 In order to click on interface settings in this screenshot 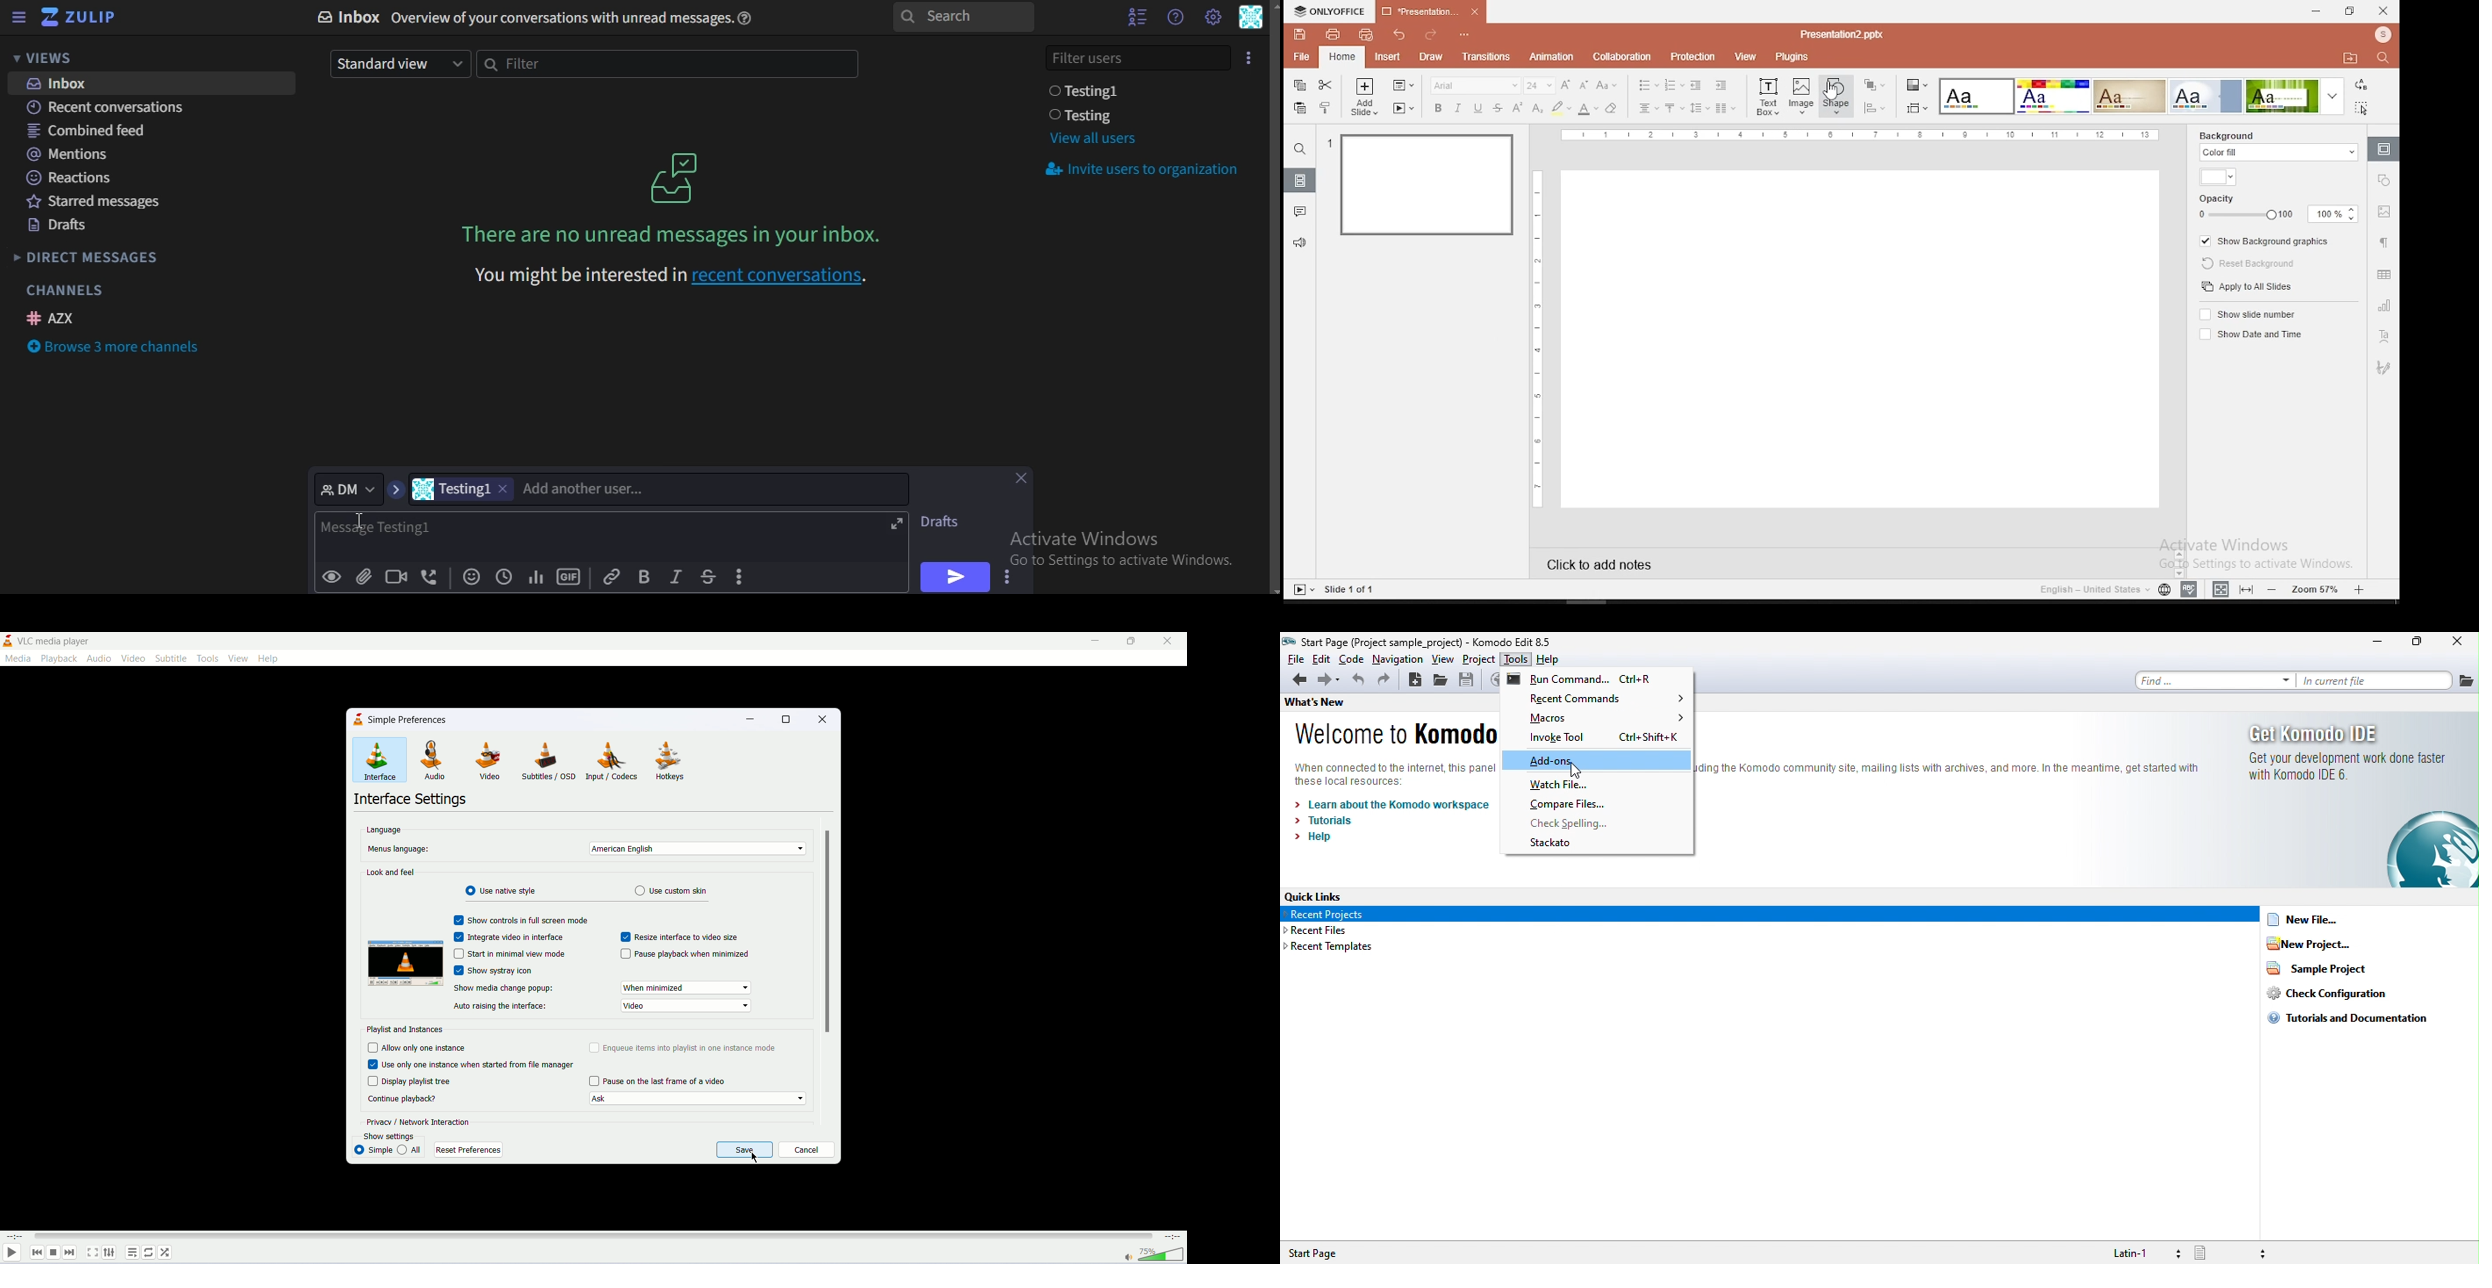, I will do `click(411, 800)`.